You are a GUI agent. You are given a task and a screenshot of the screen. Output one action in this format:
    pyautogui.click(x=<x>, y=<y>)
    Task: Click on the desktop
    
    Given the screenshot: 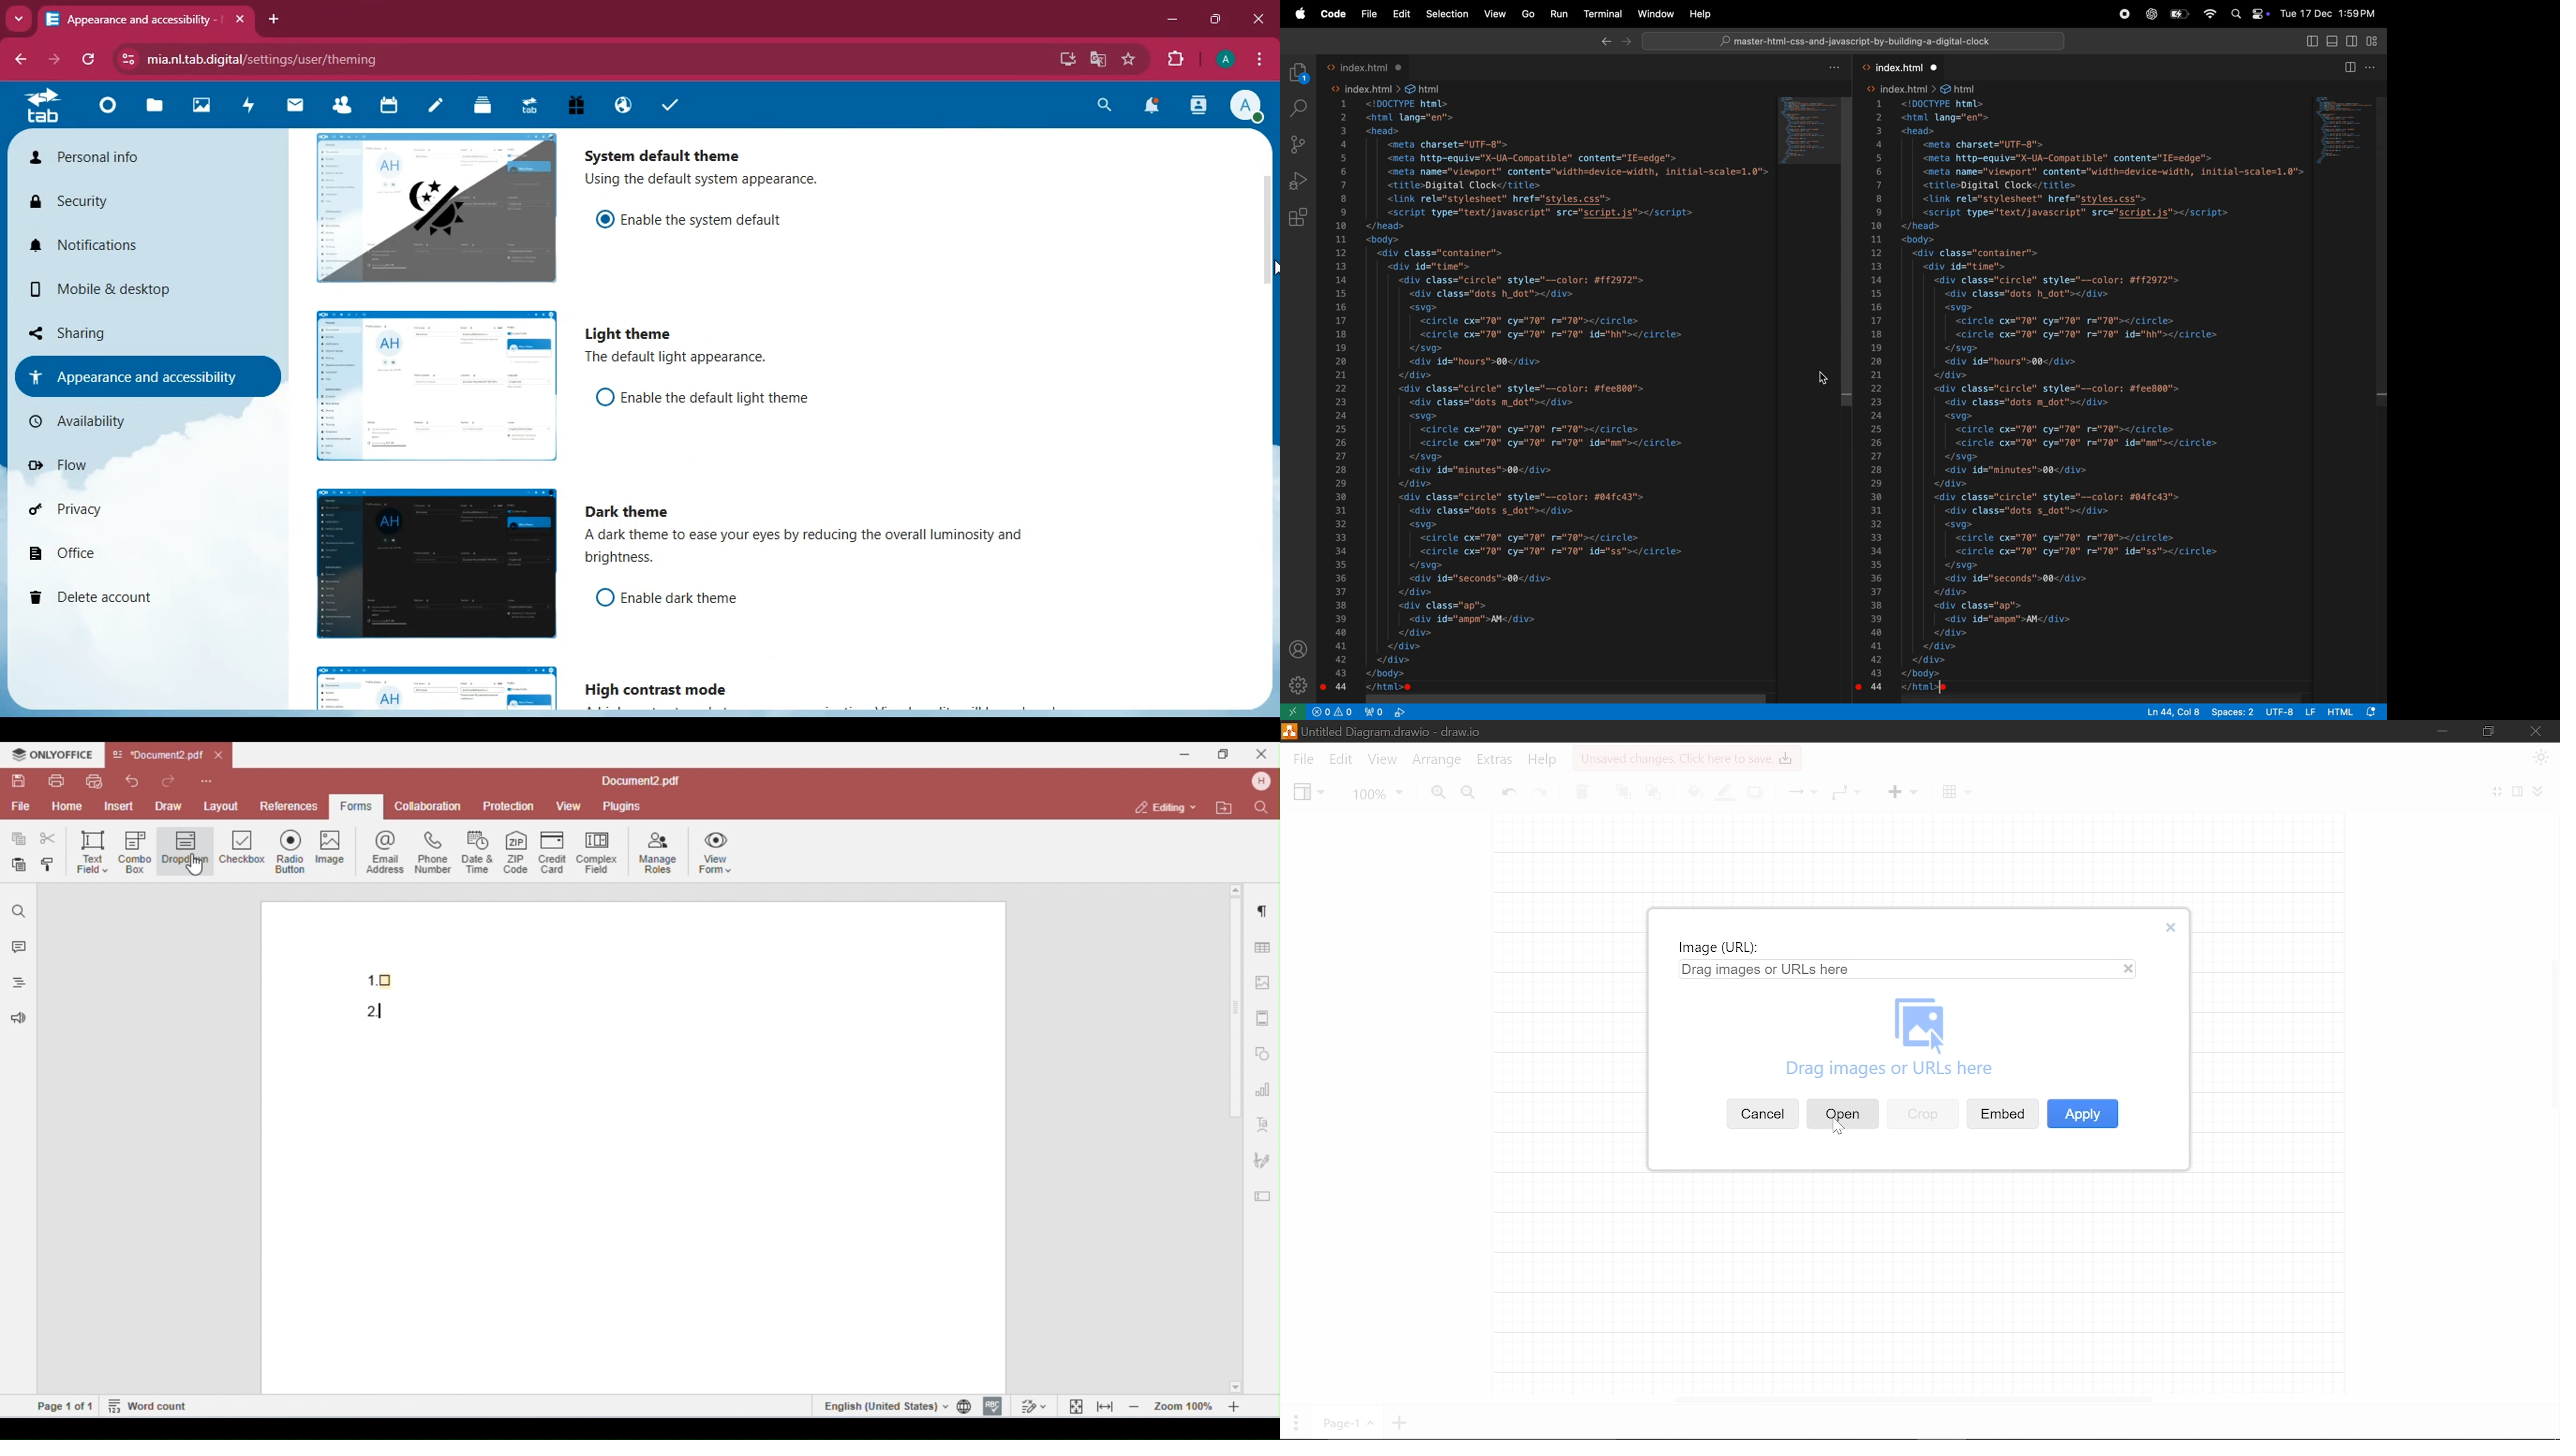 What is the action you would take?
    pyautogui.click(x=1060, y=59)
    